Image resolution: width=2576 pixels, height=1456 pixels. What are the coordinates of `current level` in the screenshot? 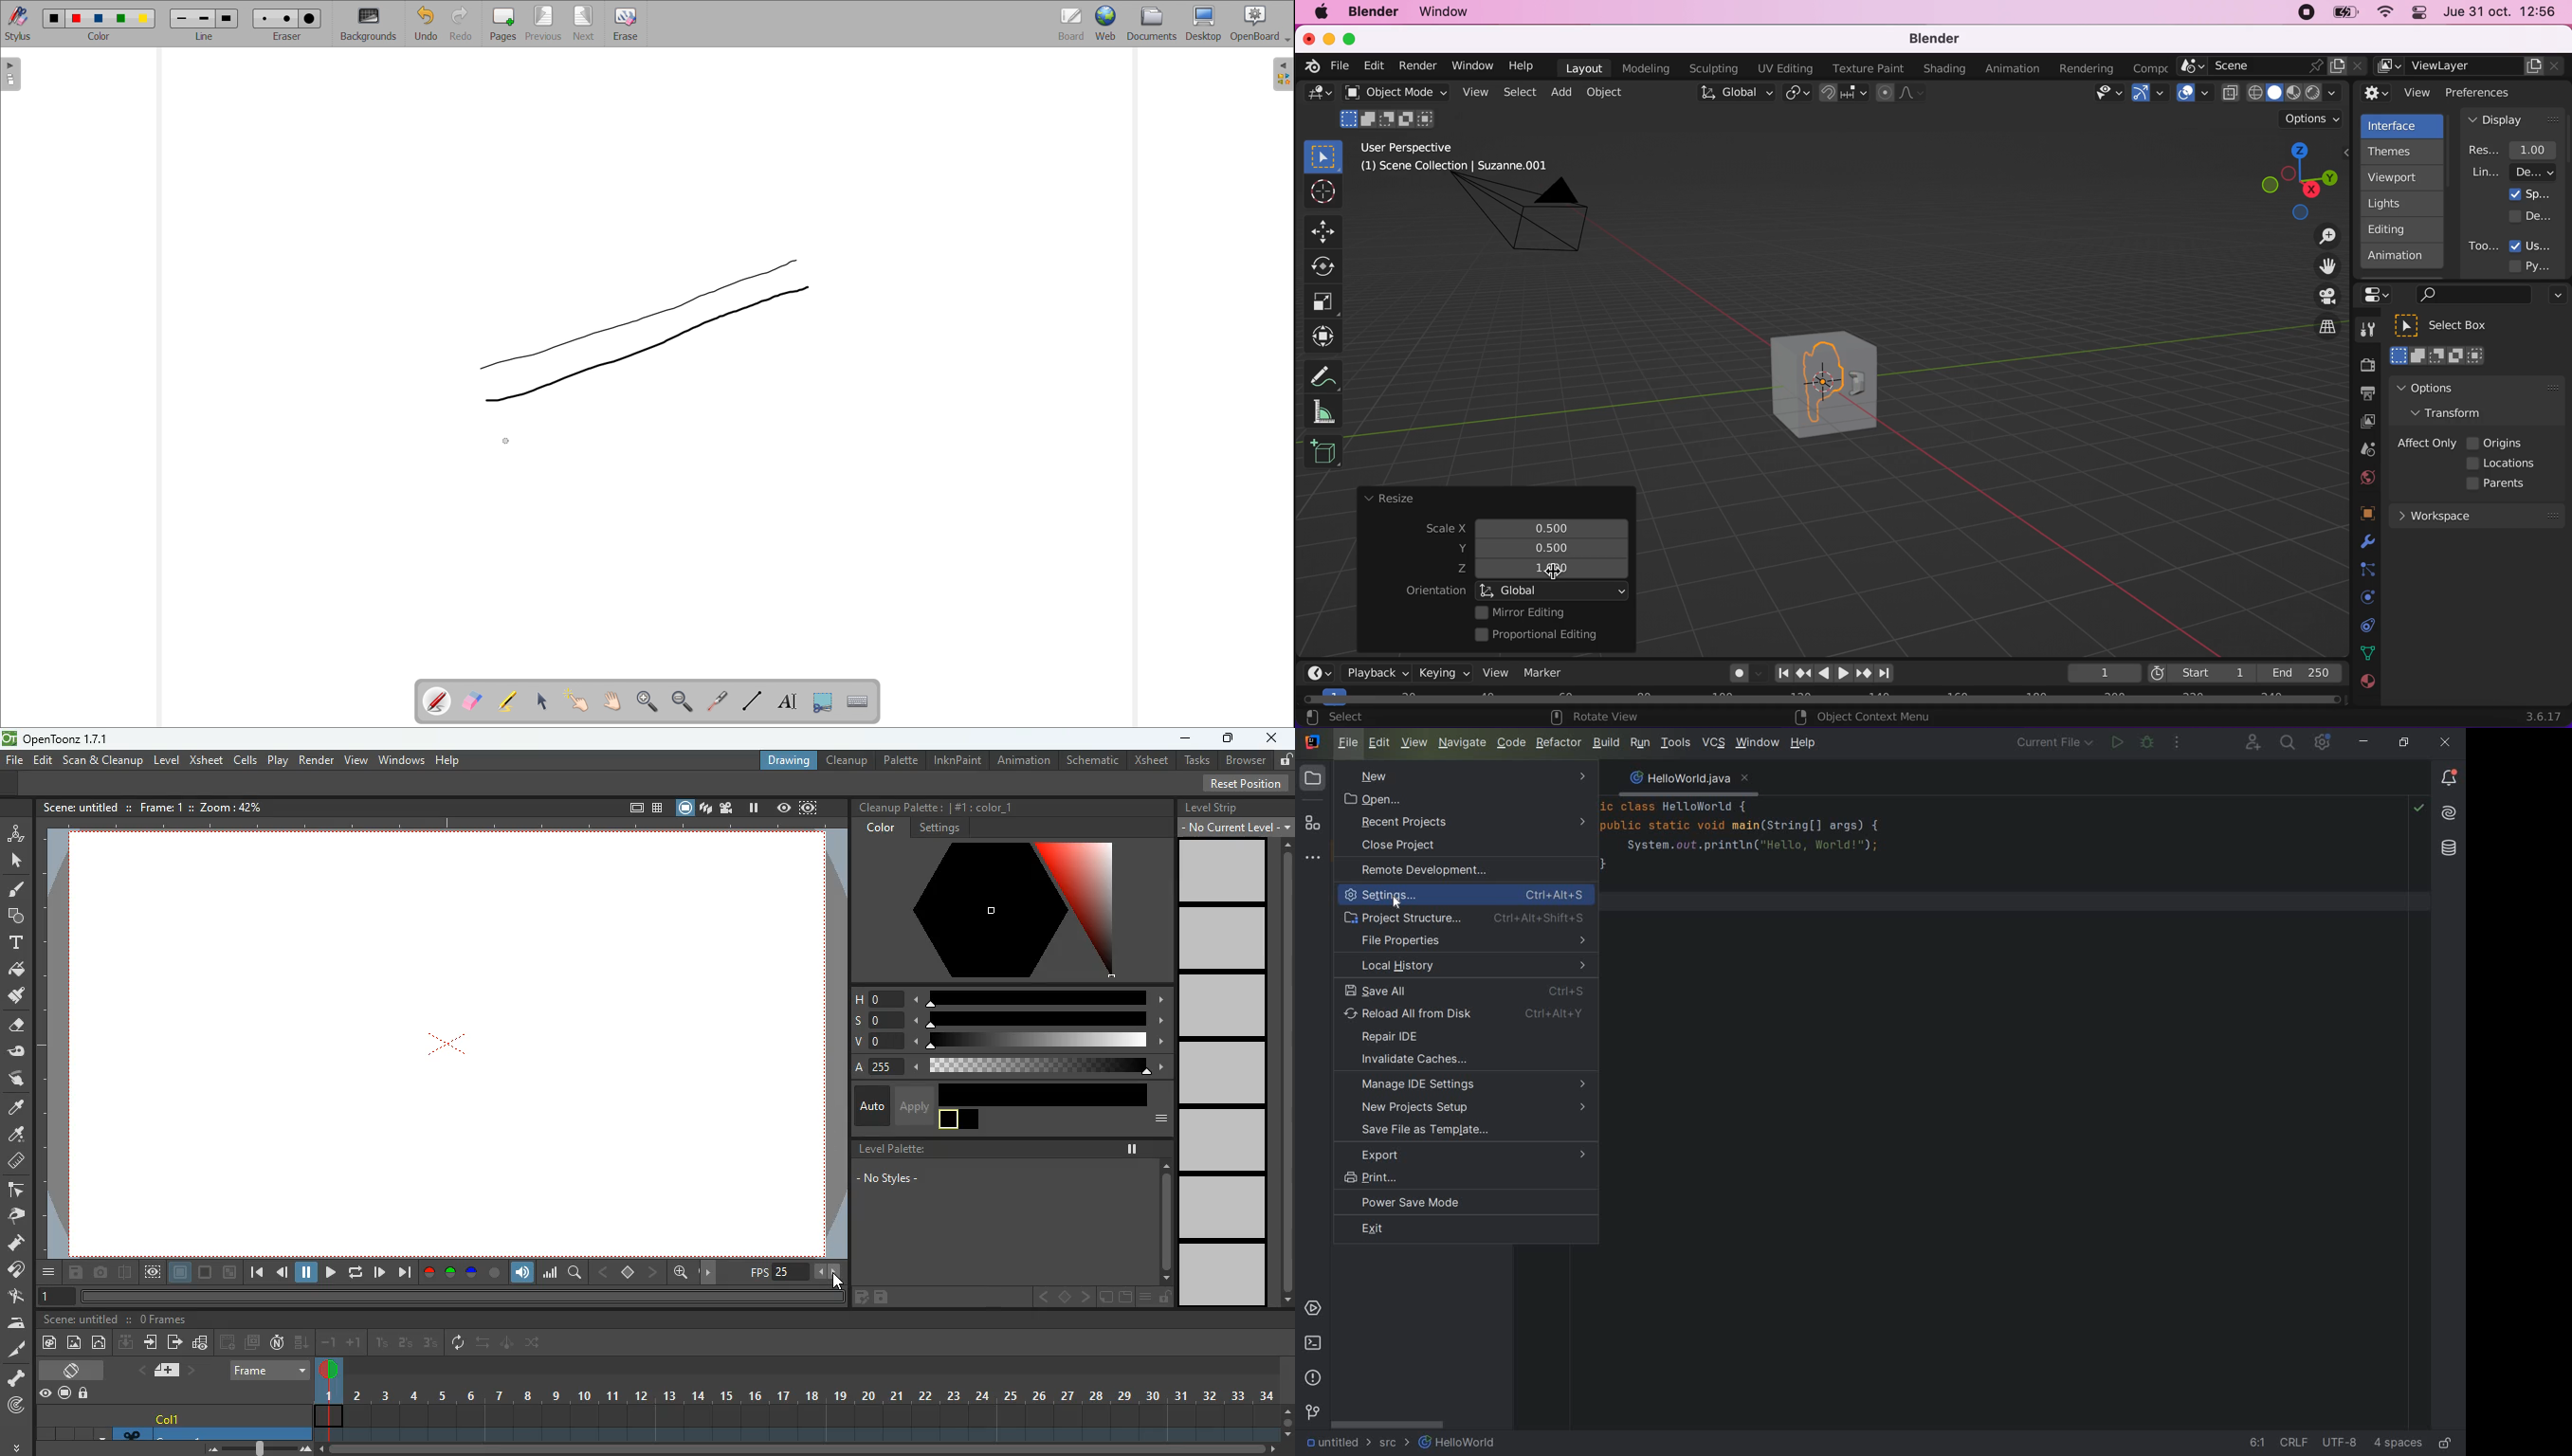 It's located at (1235, 827).